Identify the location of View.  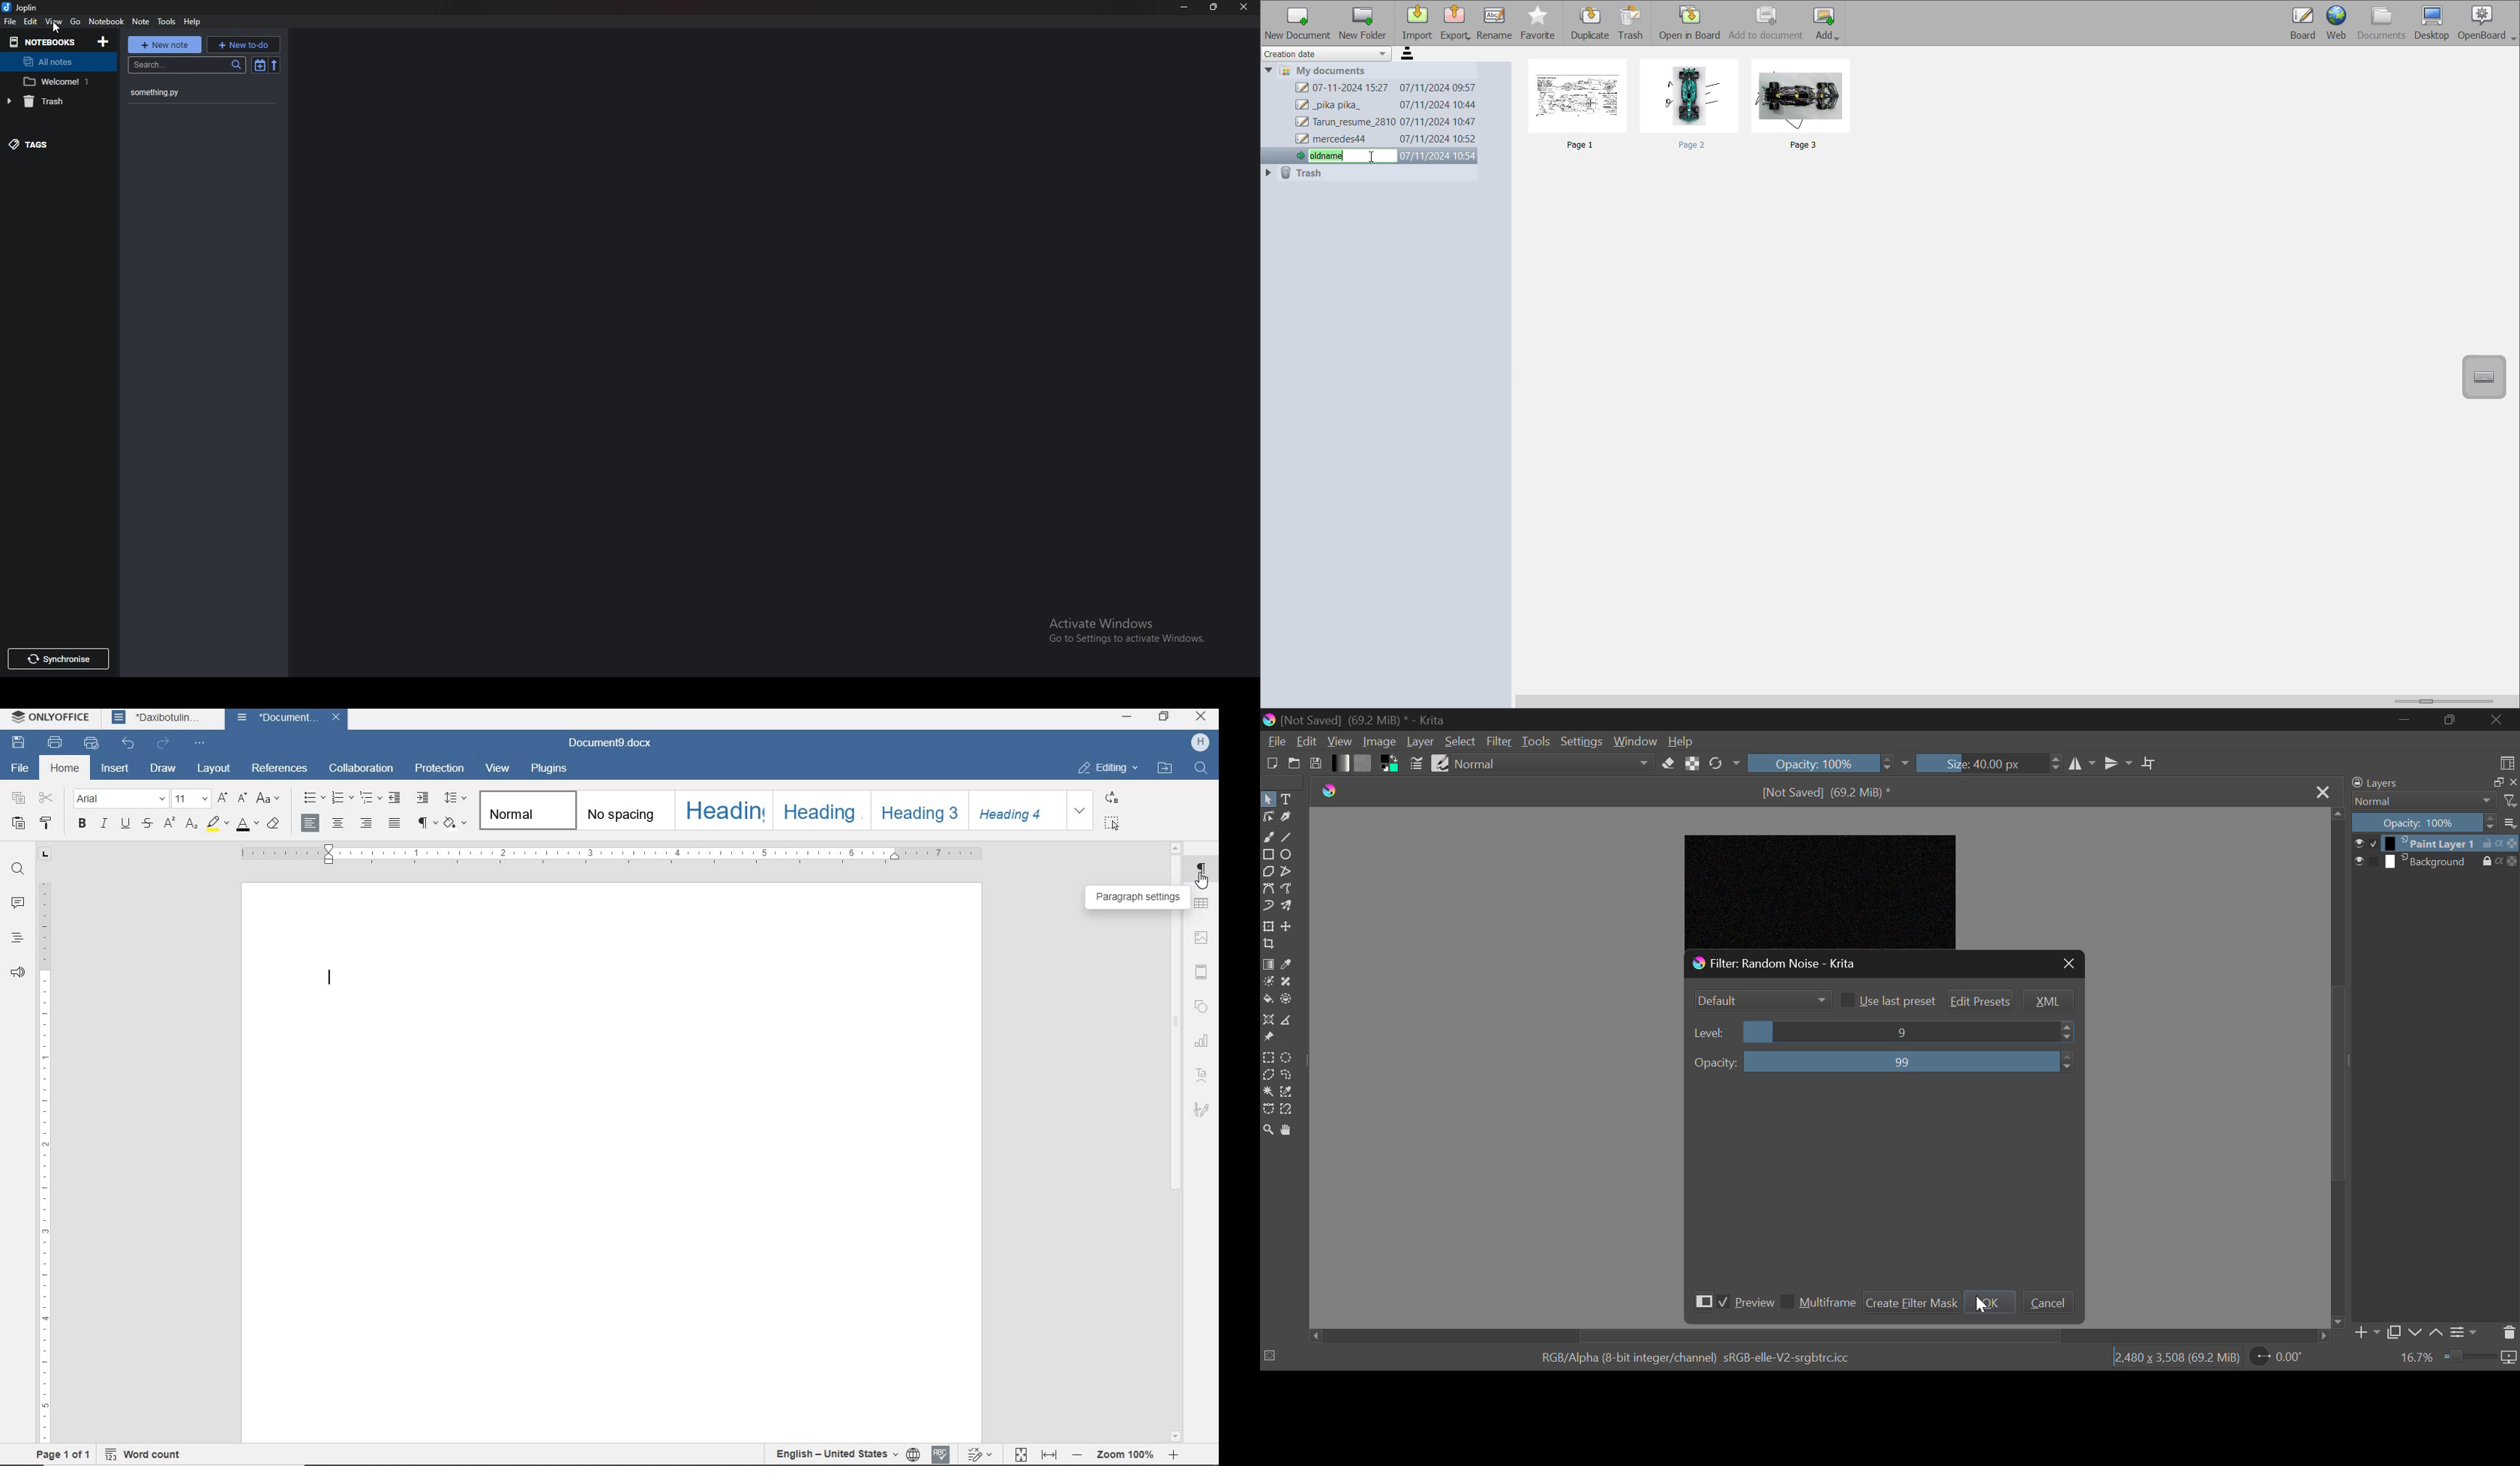
(54, 22).